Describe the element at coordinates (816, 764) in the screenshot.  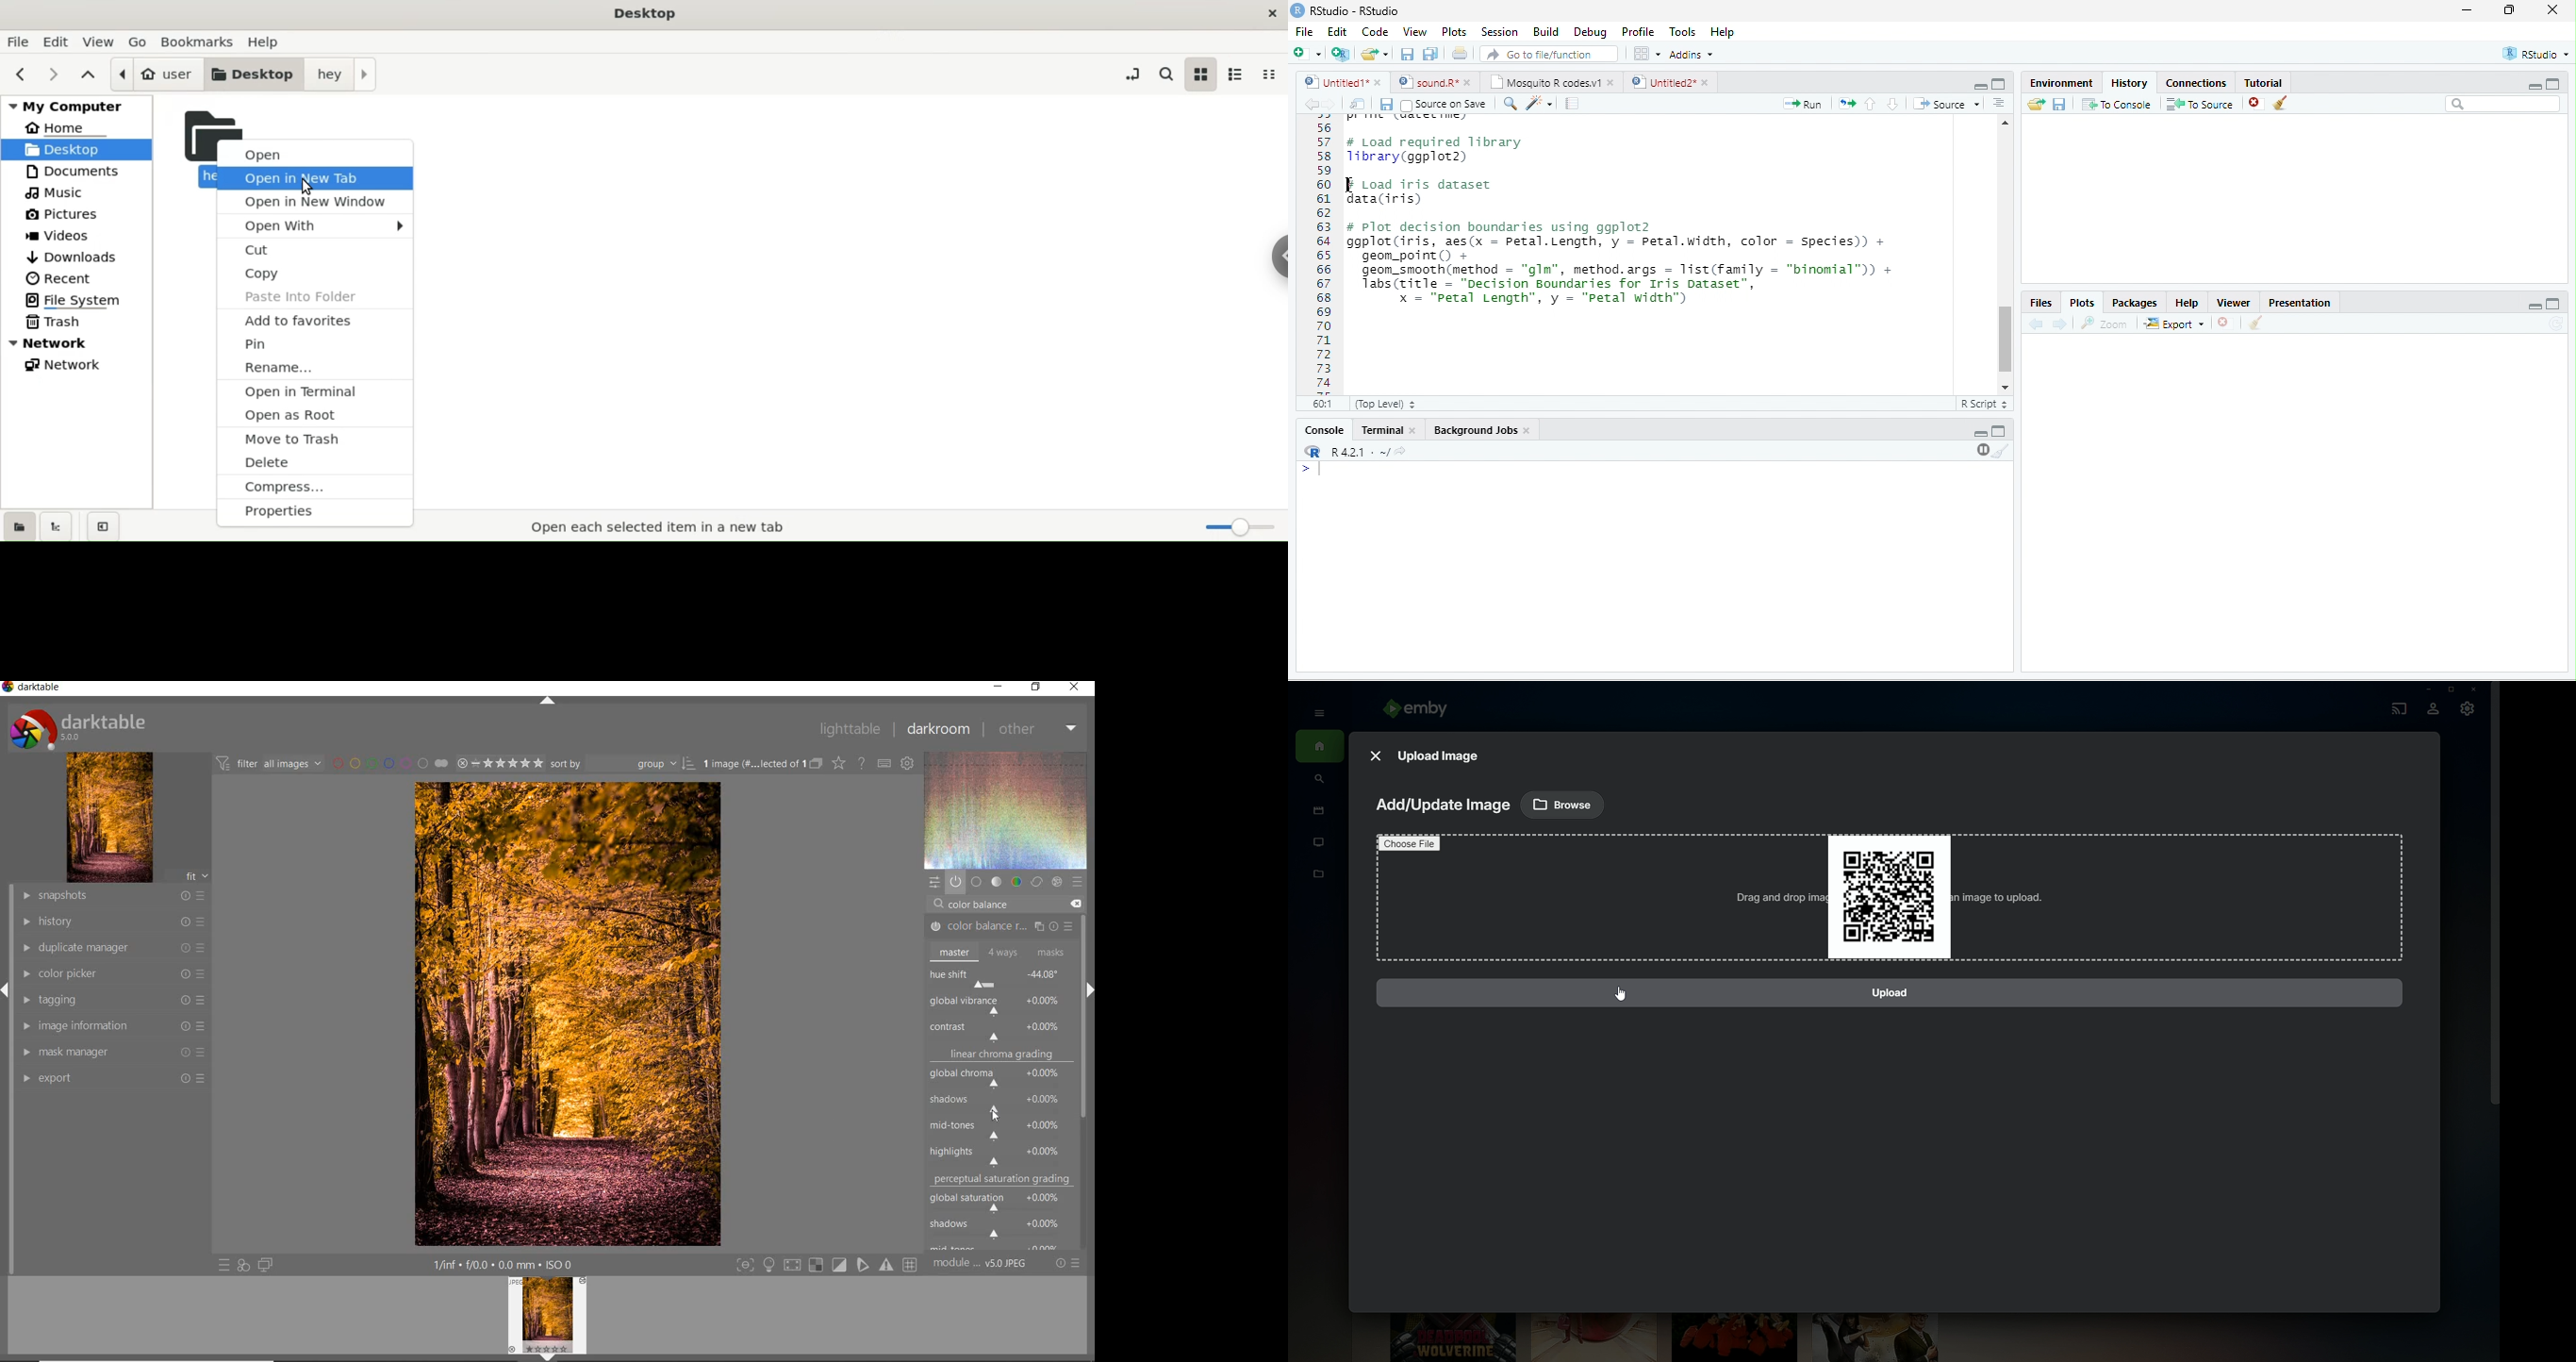
I see `collapse grouped image` at that location.